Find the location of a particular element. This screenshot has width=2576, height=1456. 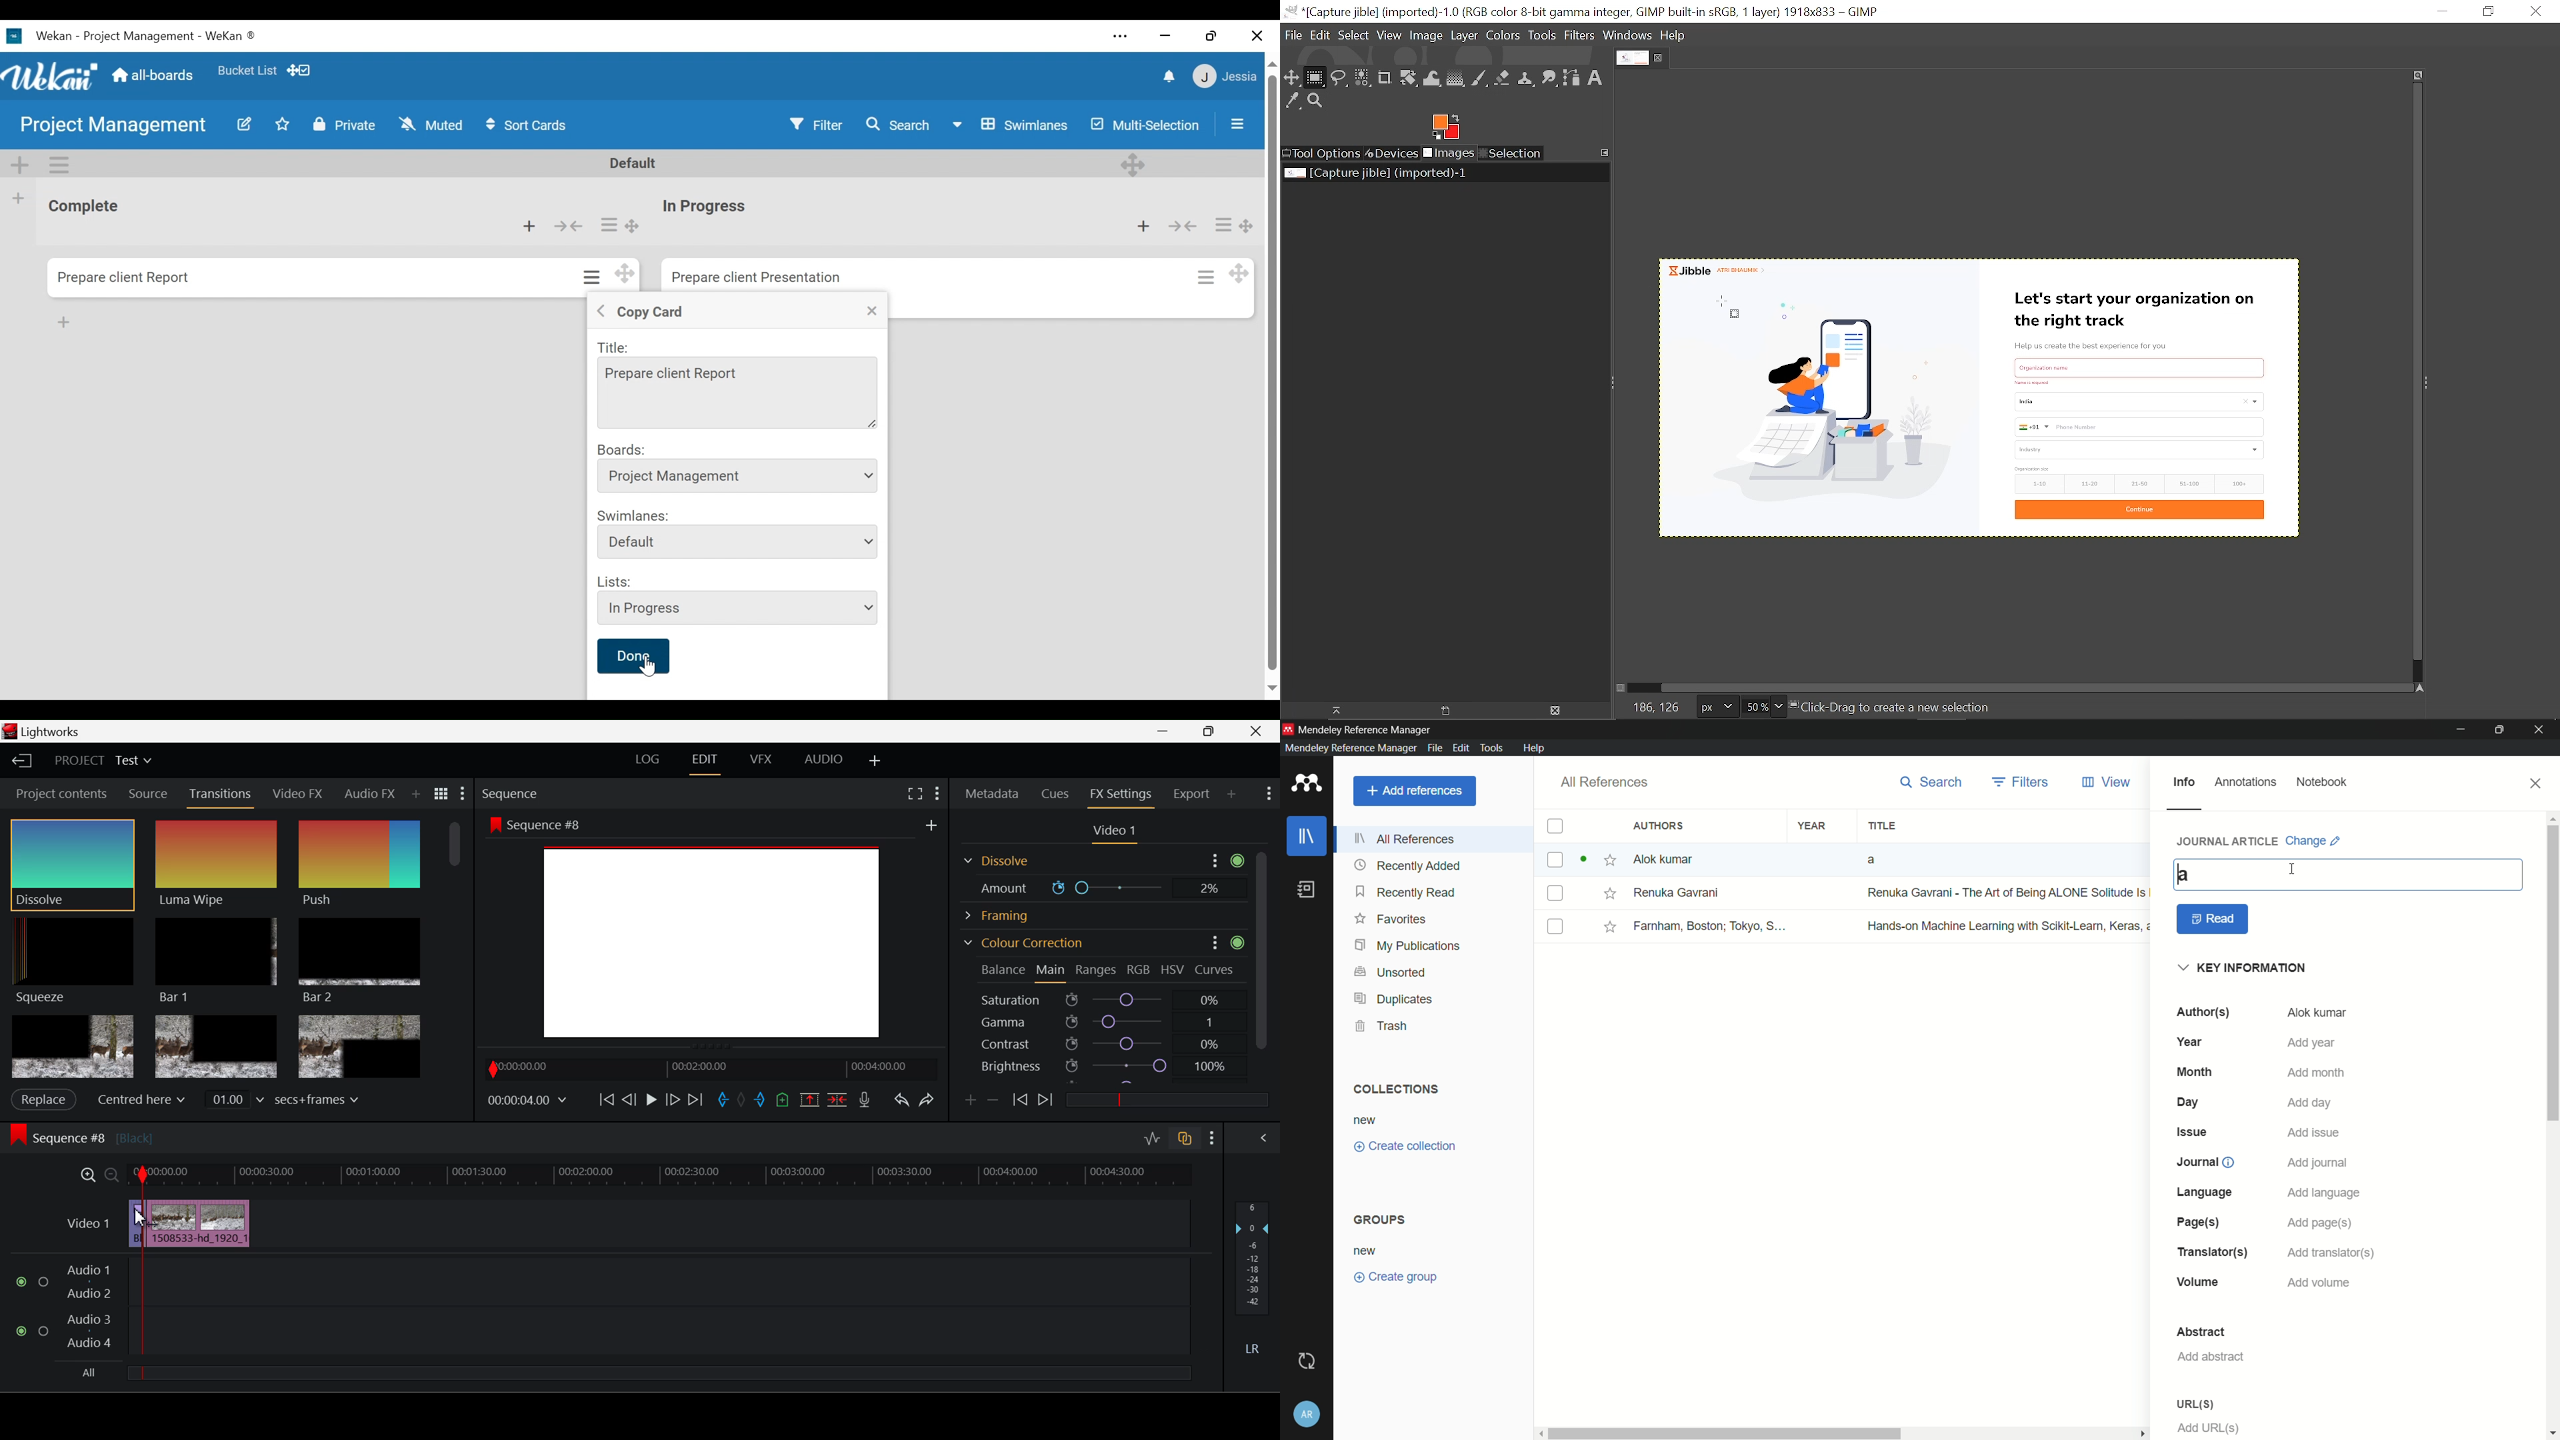

Card actions is located at coordinates (1223, 225).